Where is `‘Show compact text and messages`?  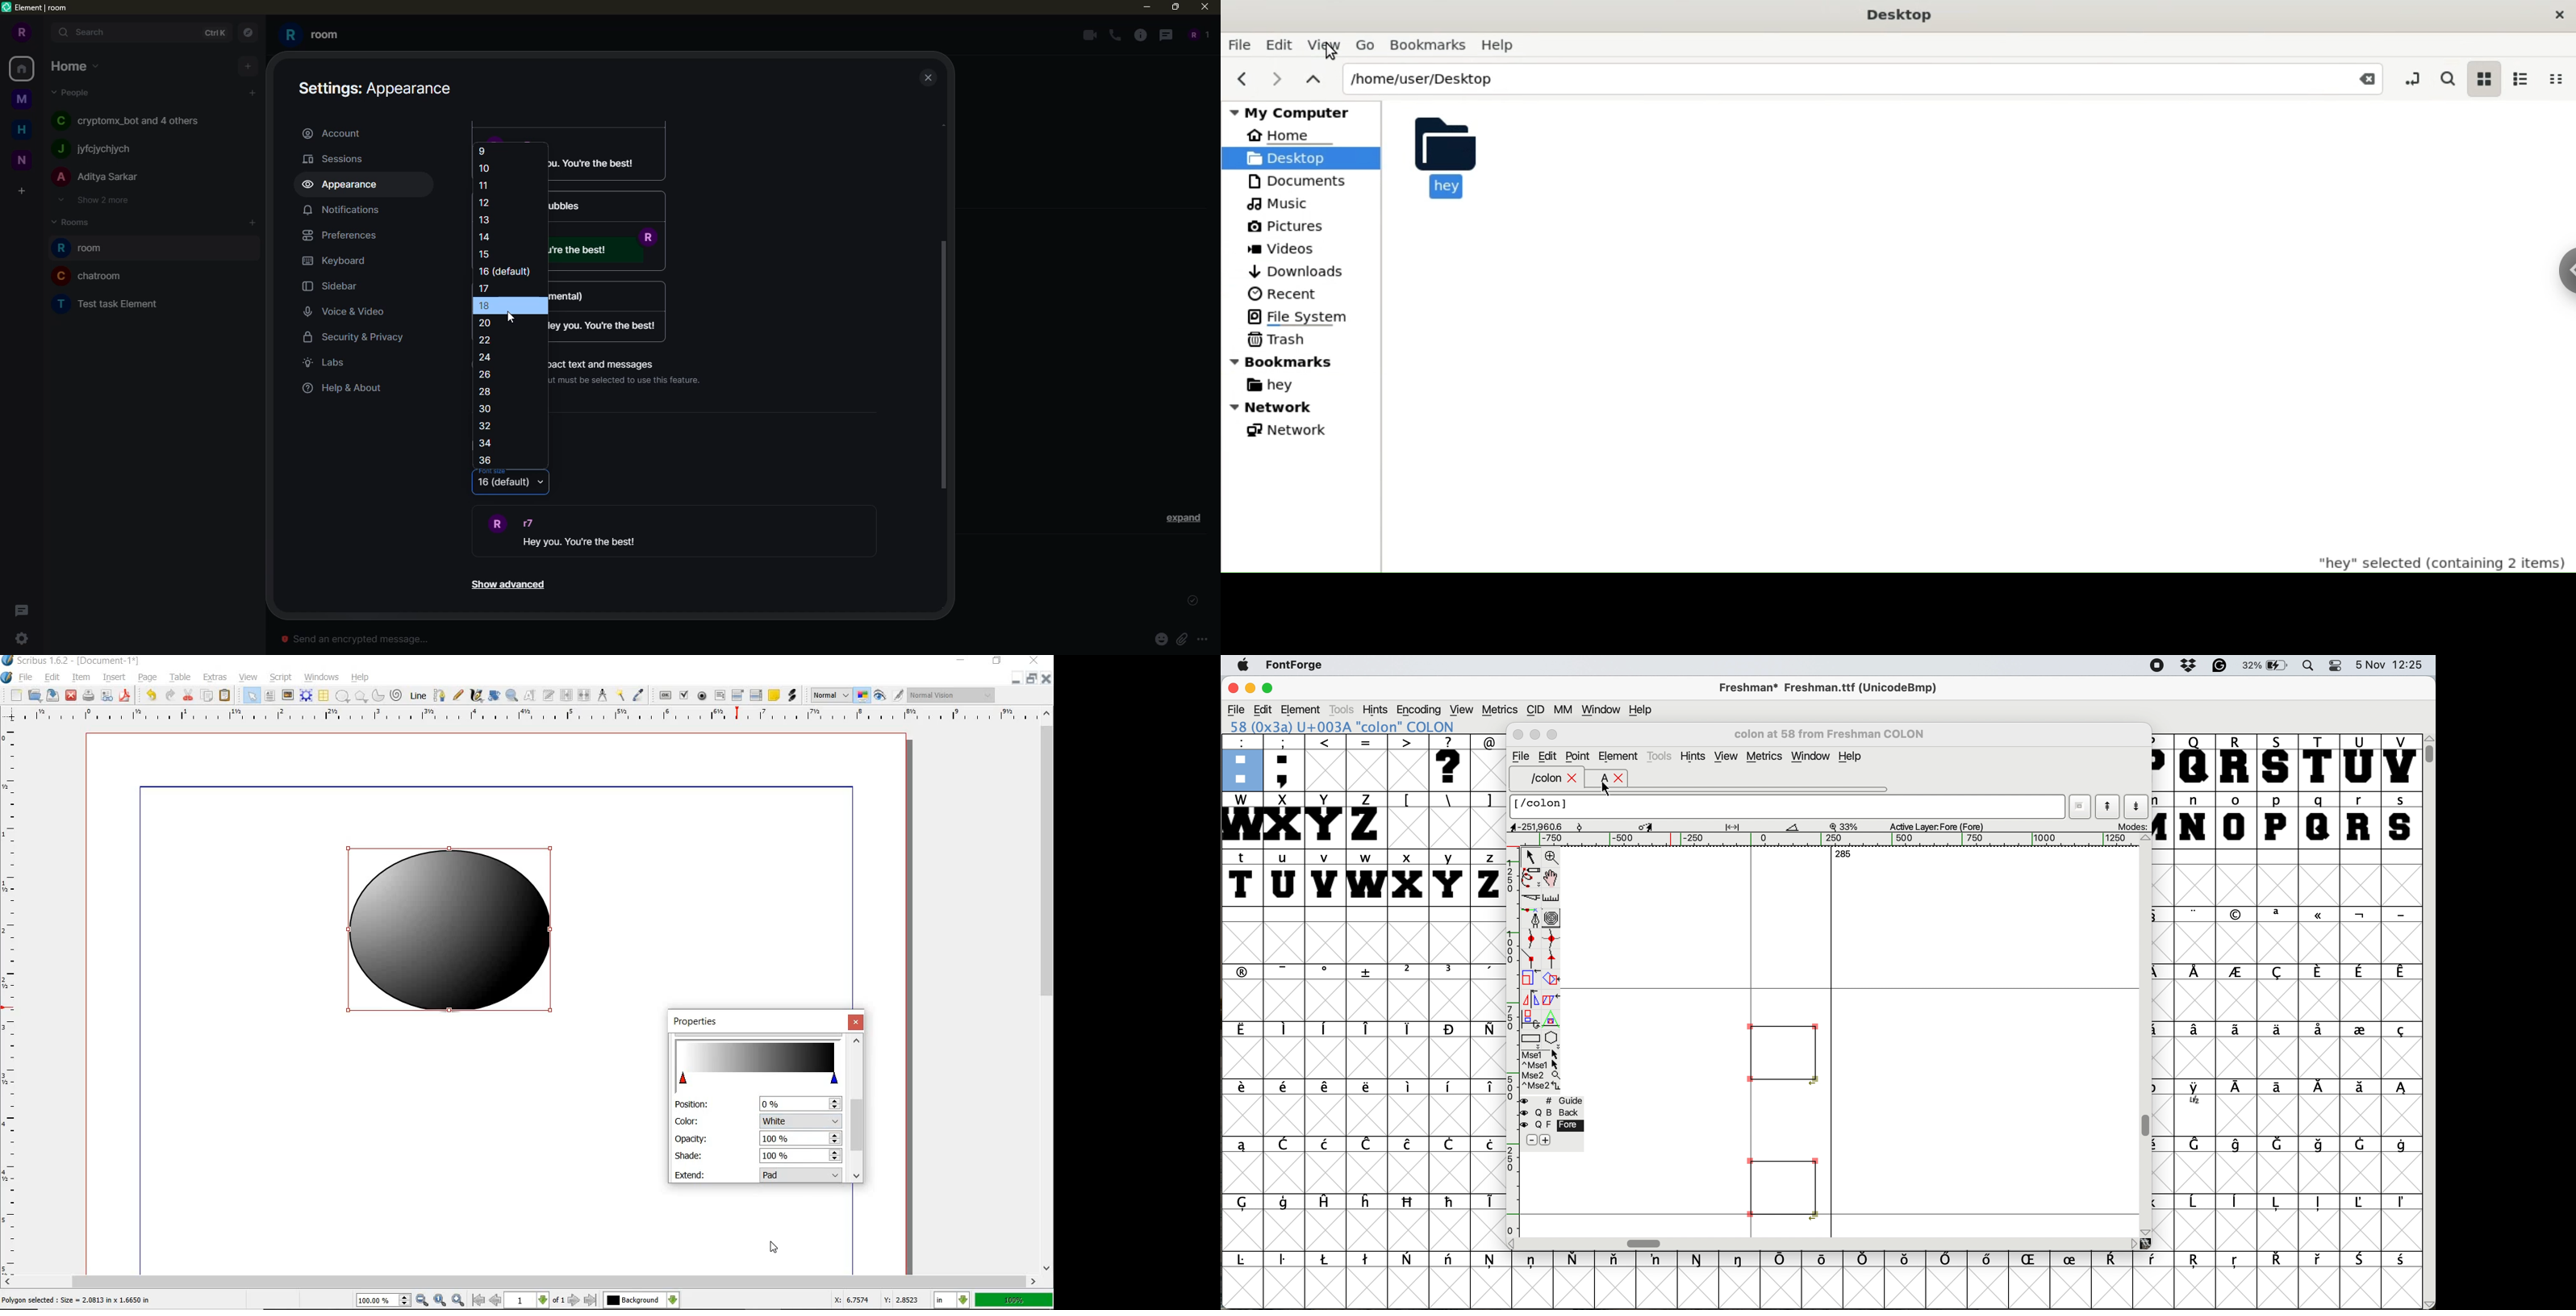 ‘Show compact text and messages is located at coordinates (609, 362).